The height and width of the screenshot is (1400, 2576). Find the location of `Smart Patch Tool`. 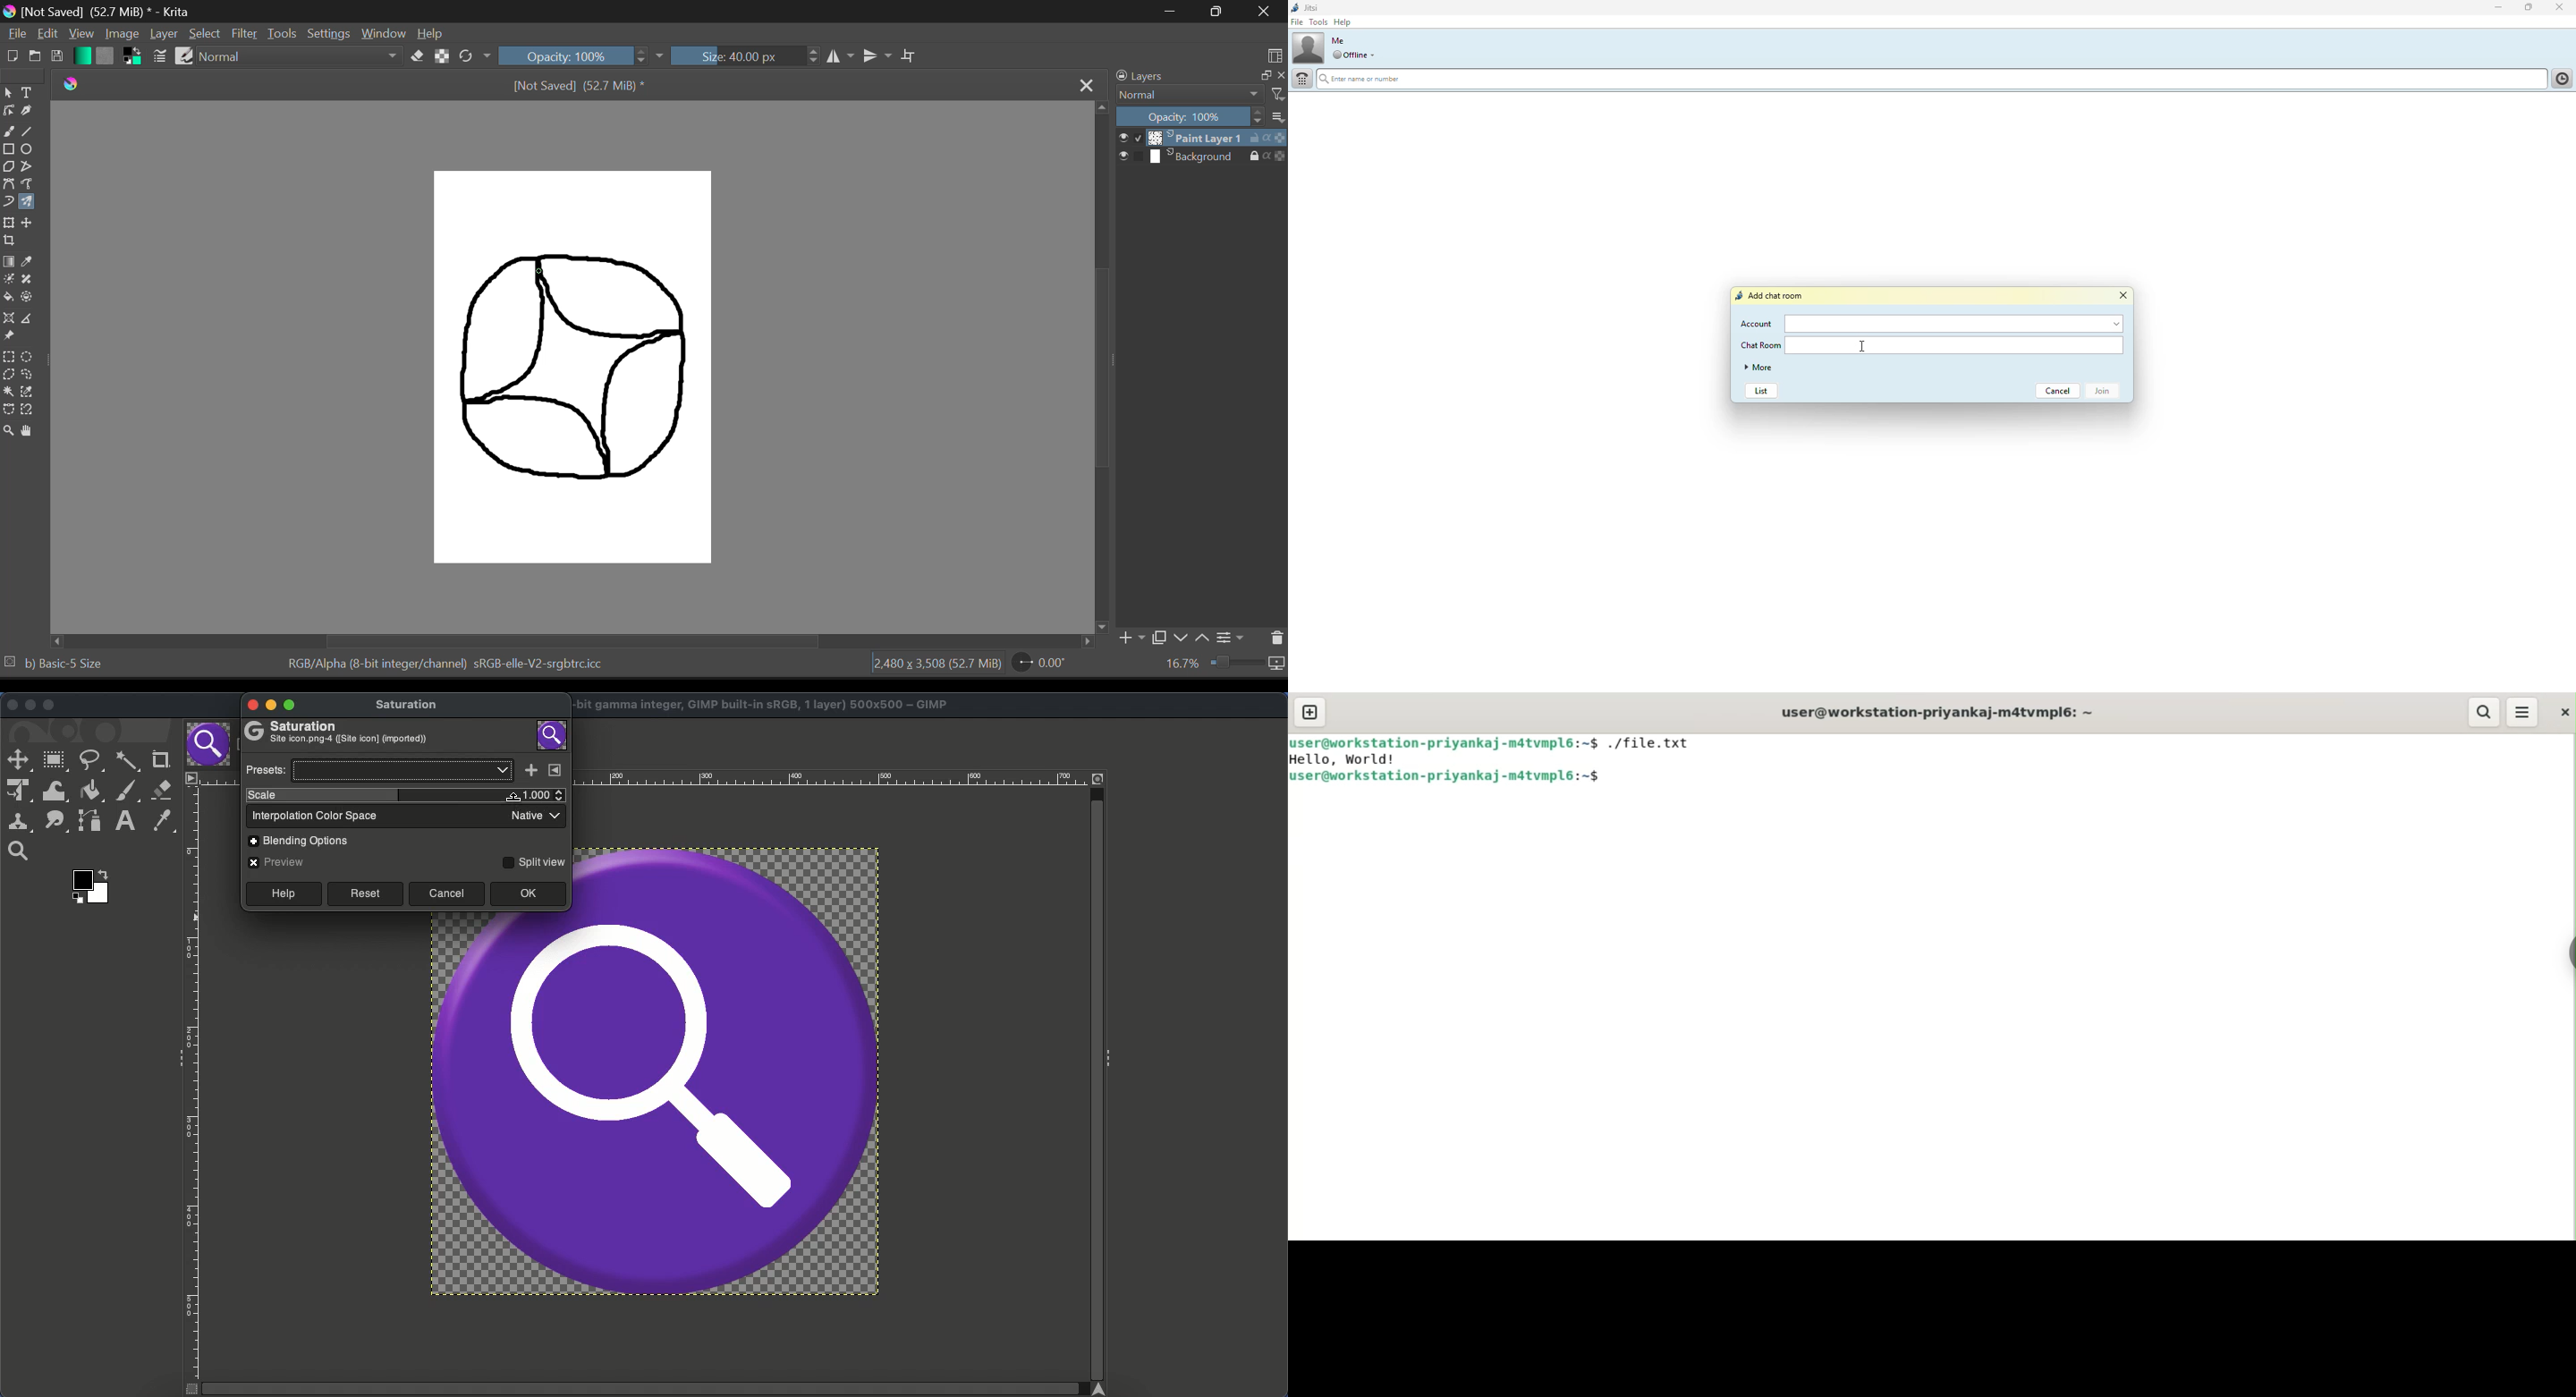

Smart Patch Tool is located at coordinates (31, 279).